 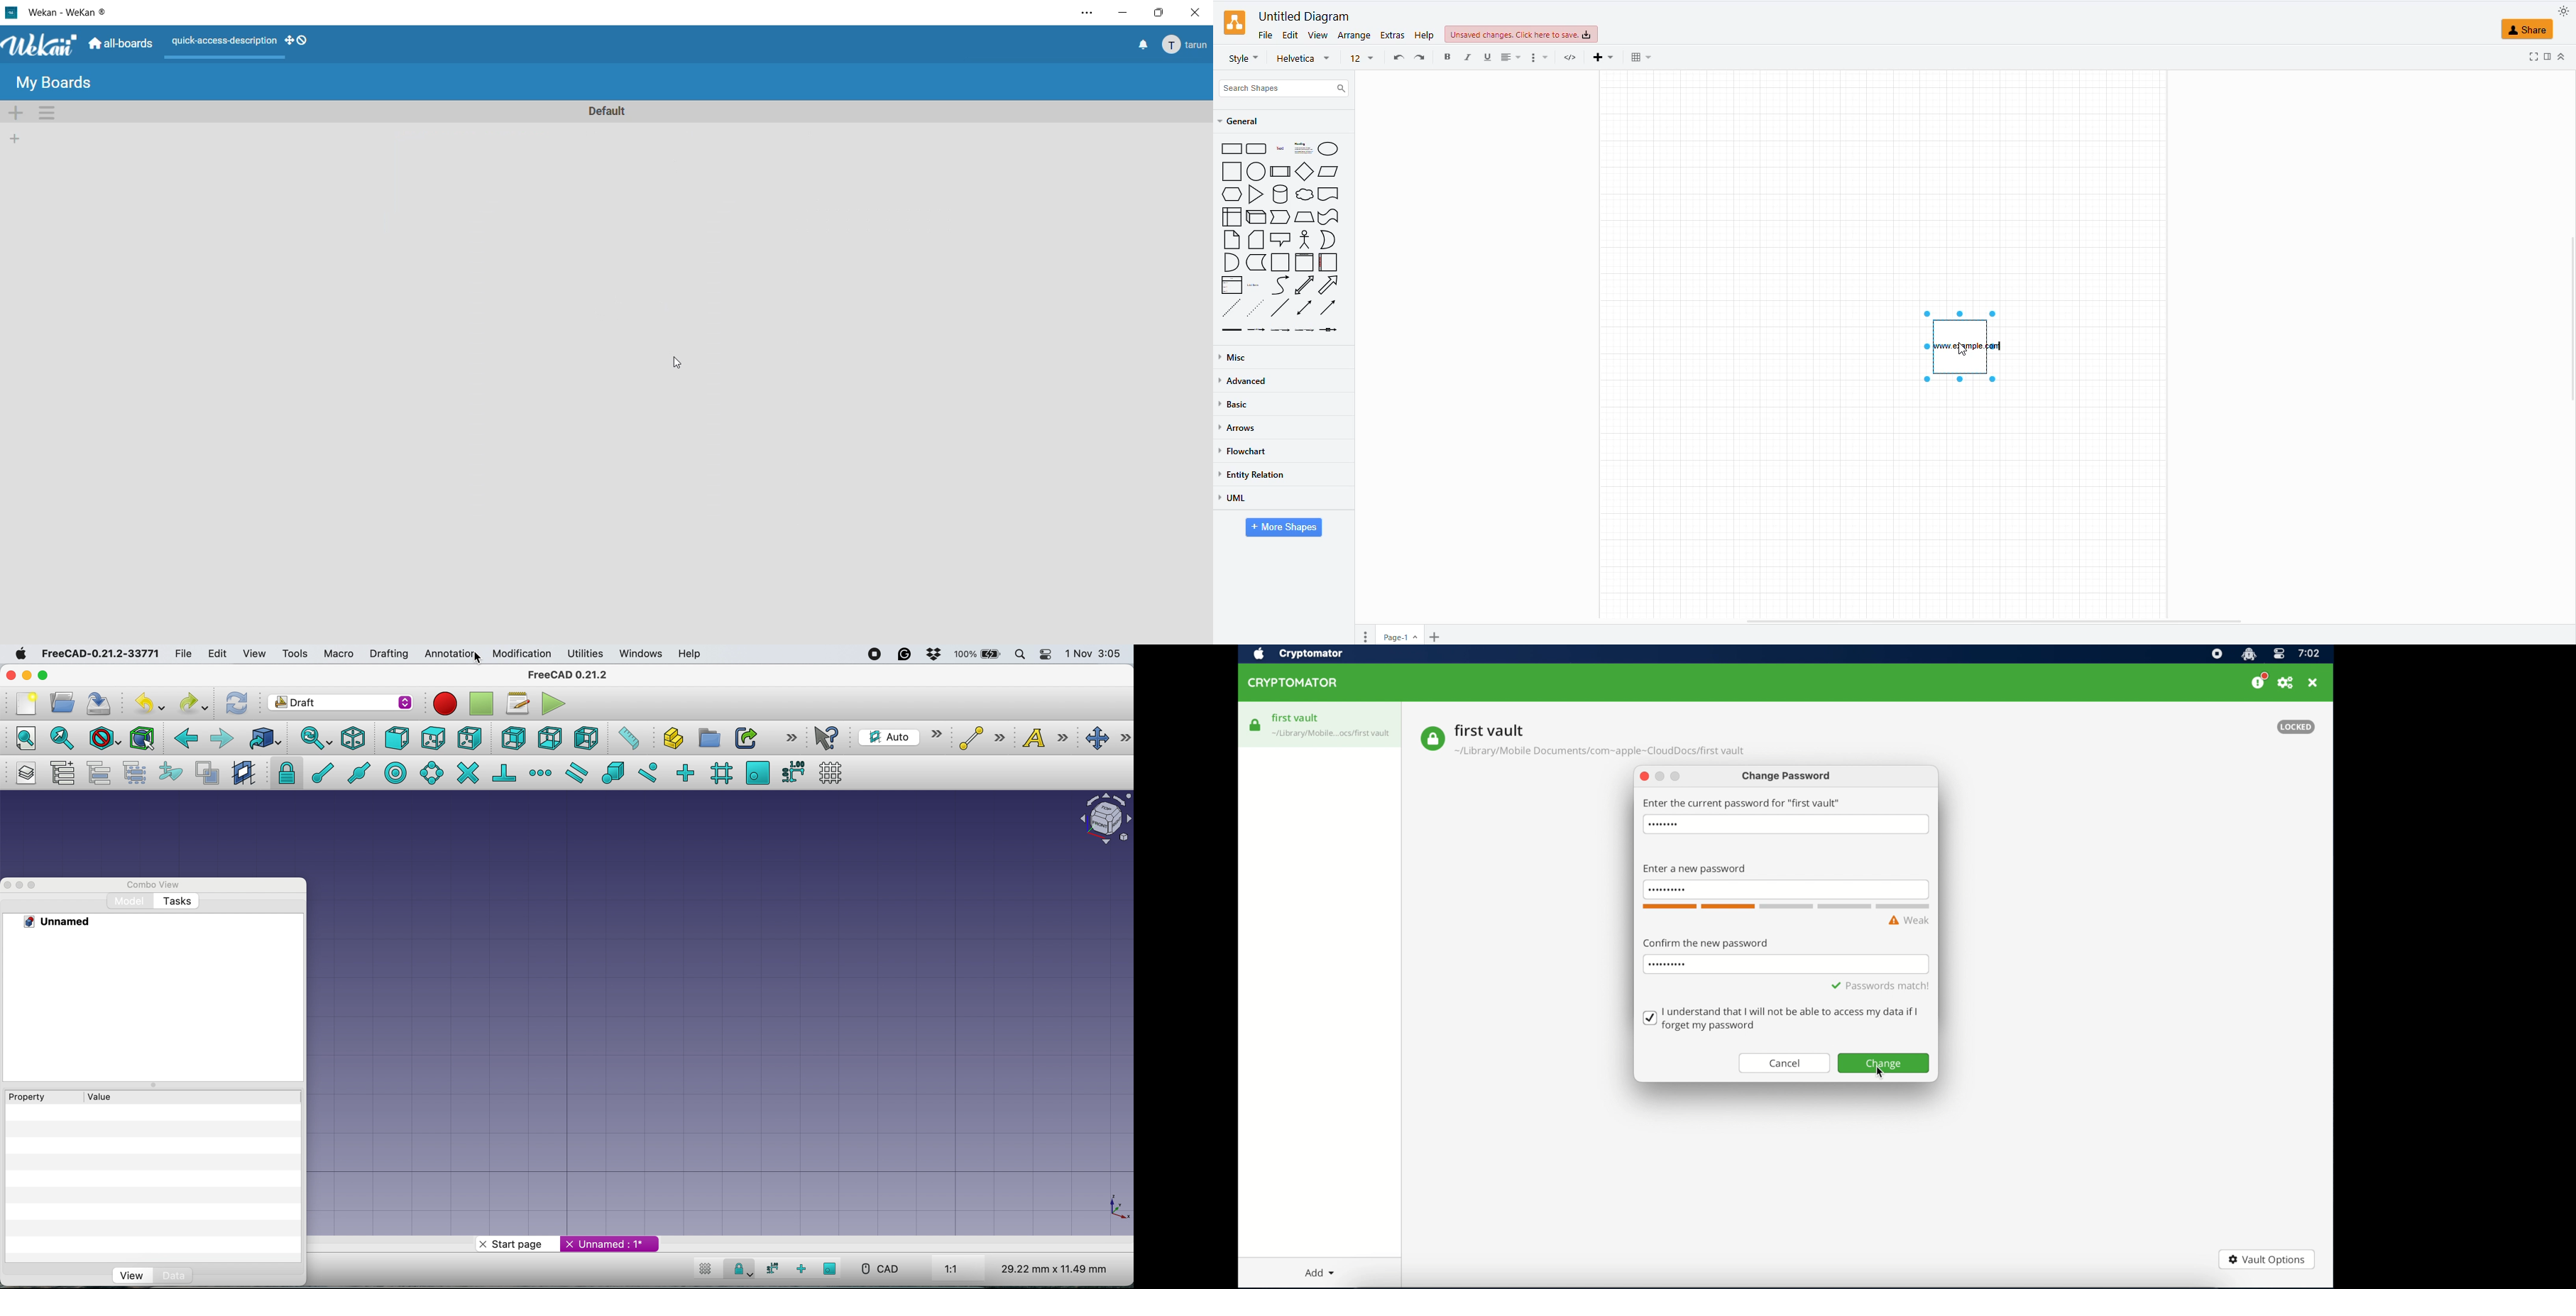 I want to click on macros, so click(x=519, y=702).